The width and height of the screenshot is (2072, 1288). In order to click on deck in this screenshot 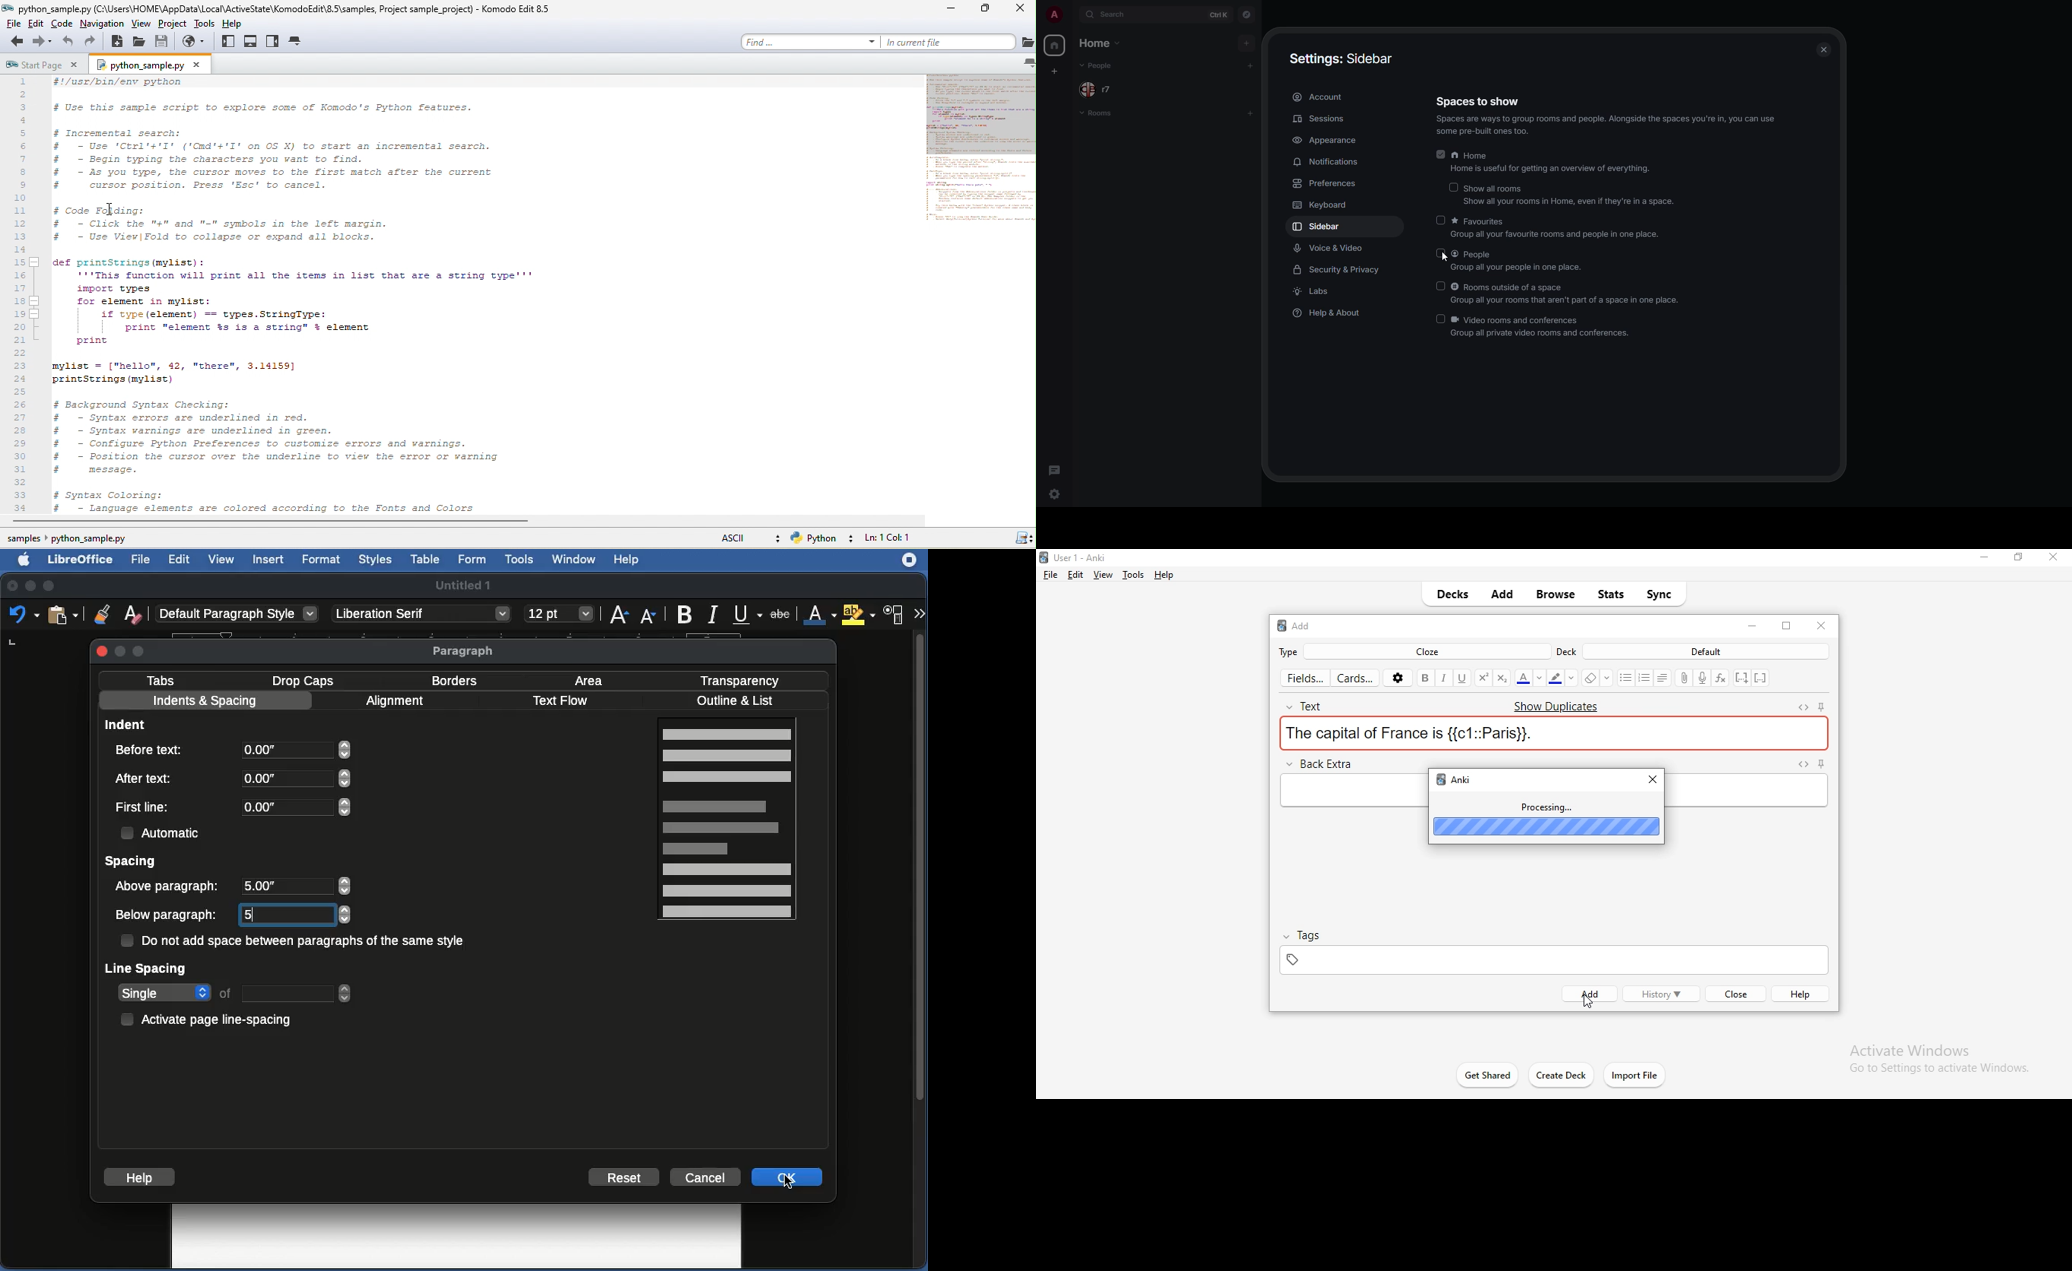, I will do `click(1567, 652)`.